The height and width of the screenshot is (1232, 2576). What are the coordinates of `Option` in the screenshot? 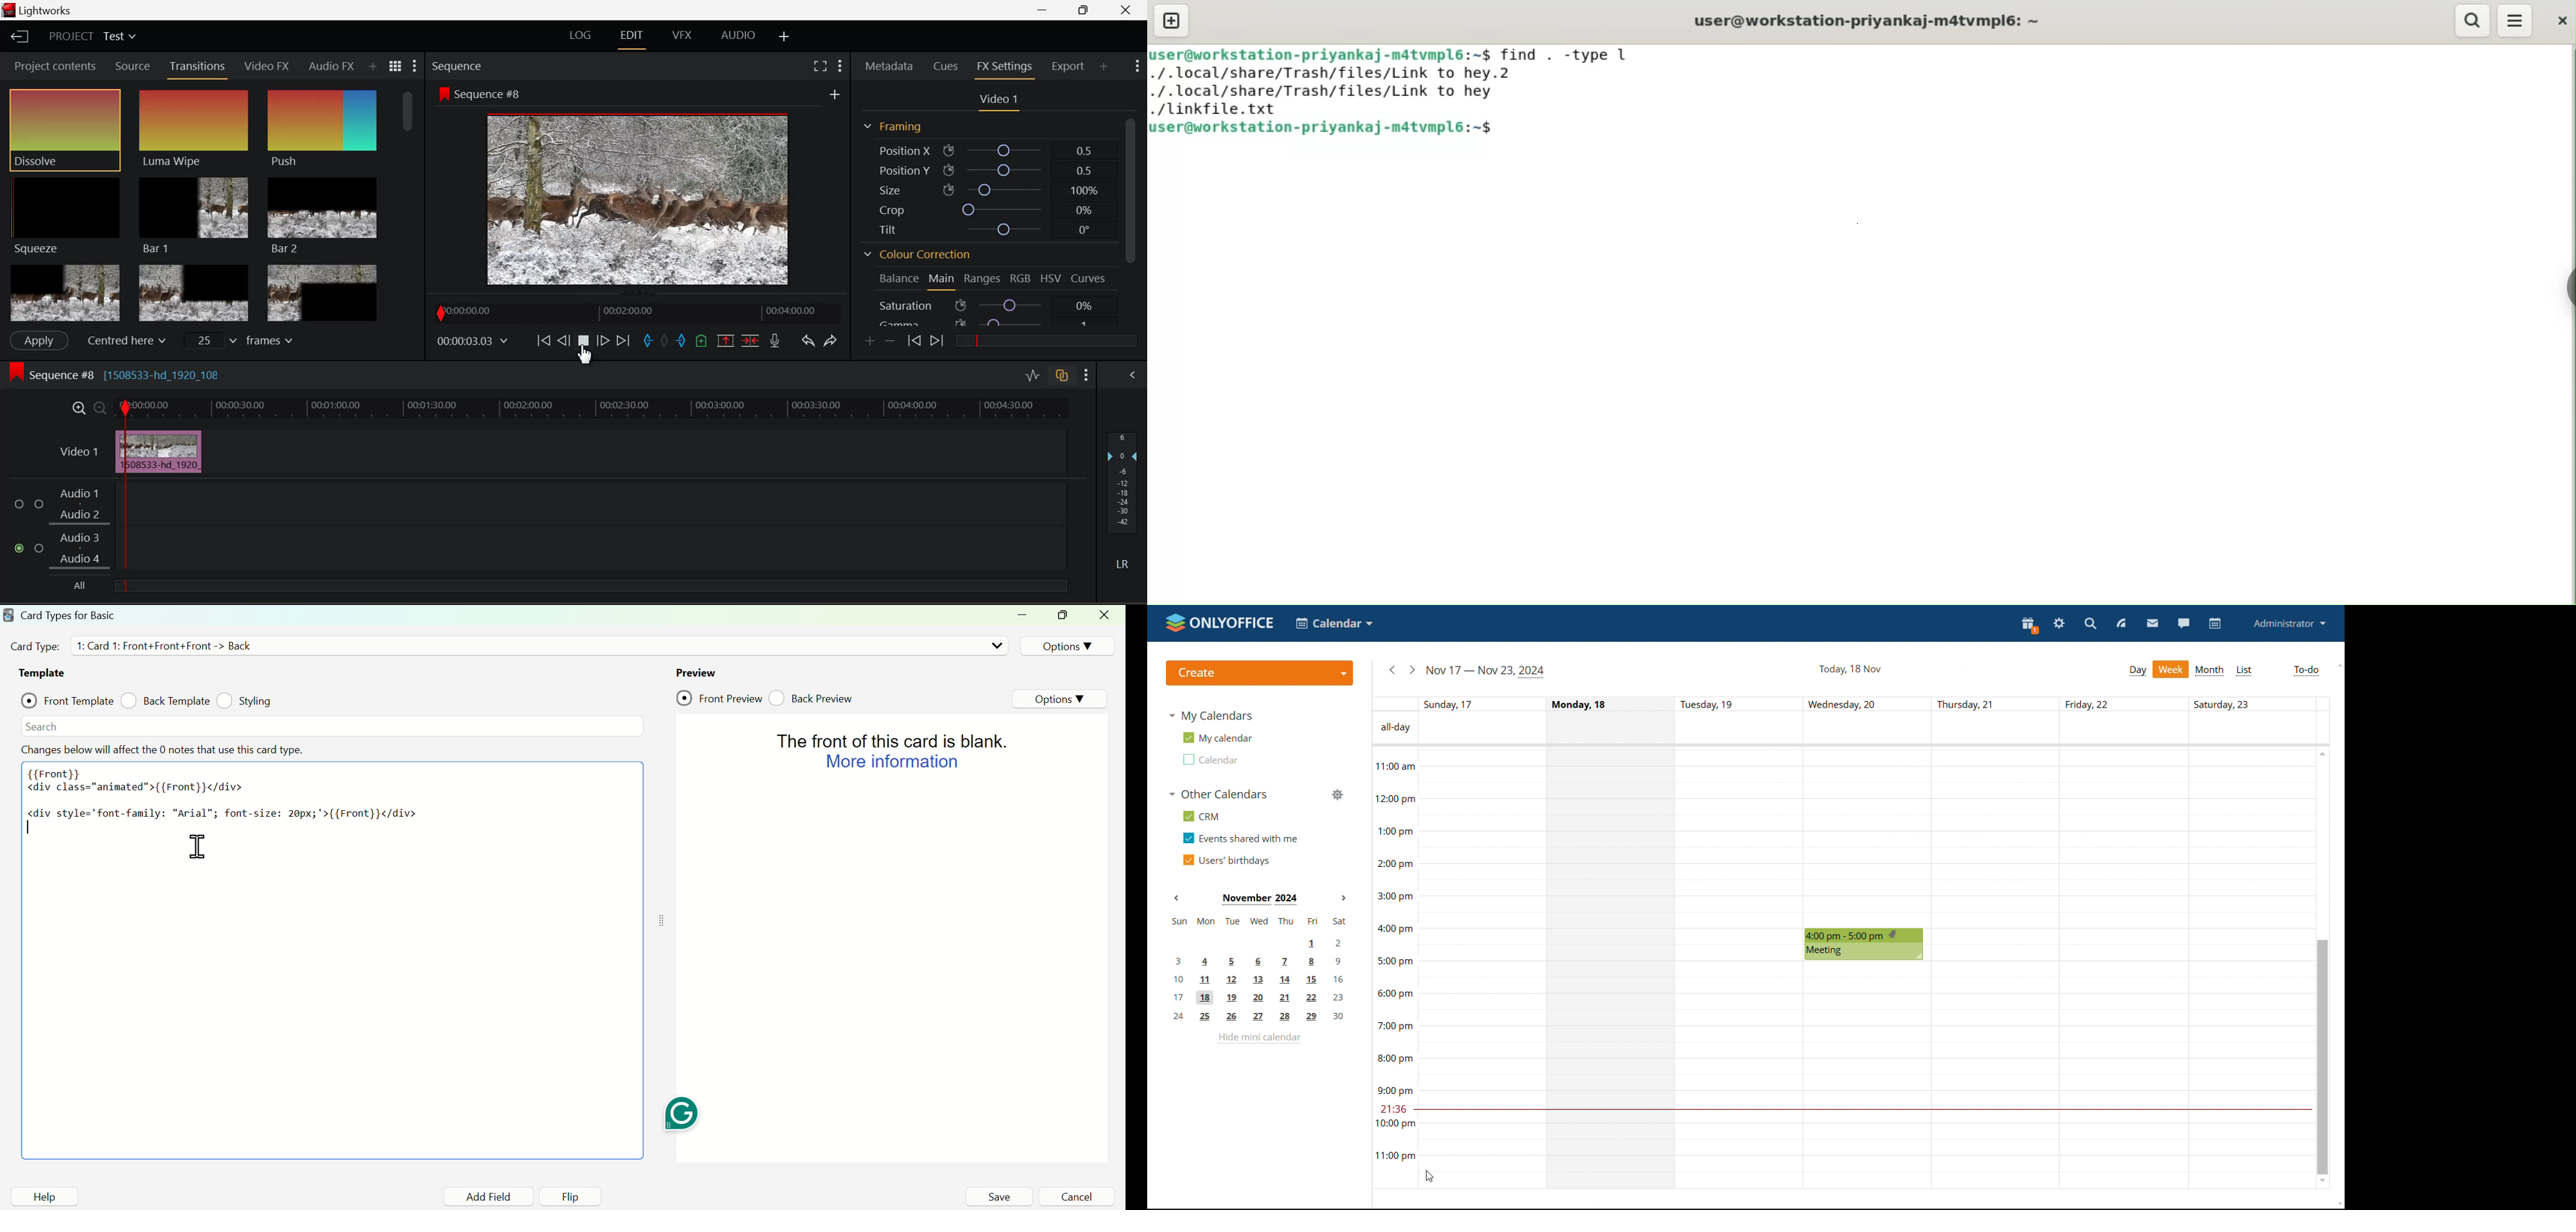 It's located at (1062, 699).